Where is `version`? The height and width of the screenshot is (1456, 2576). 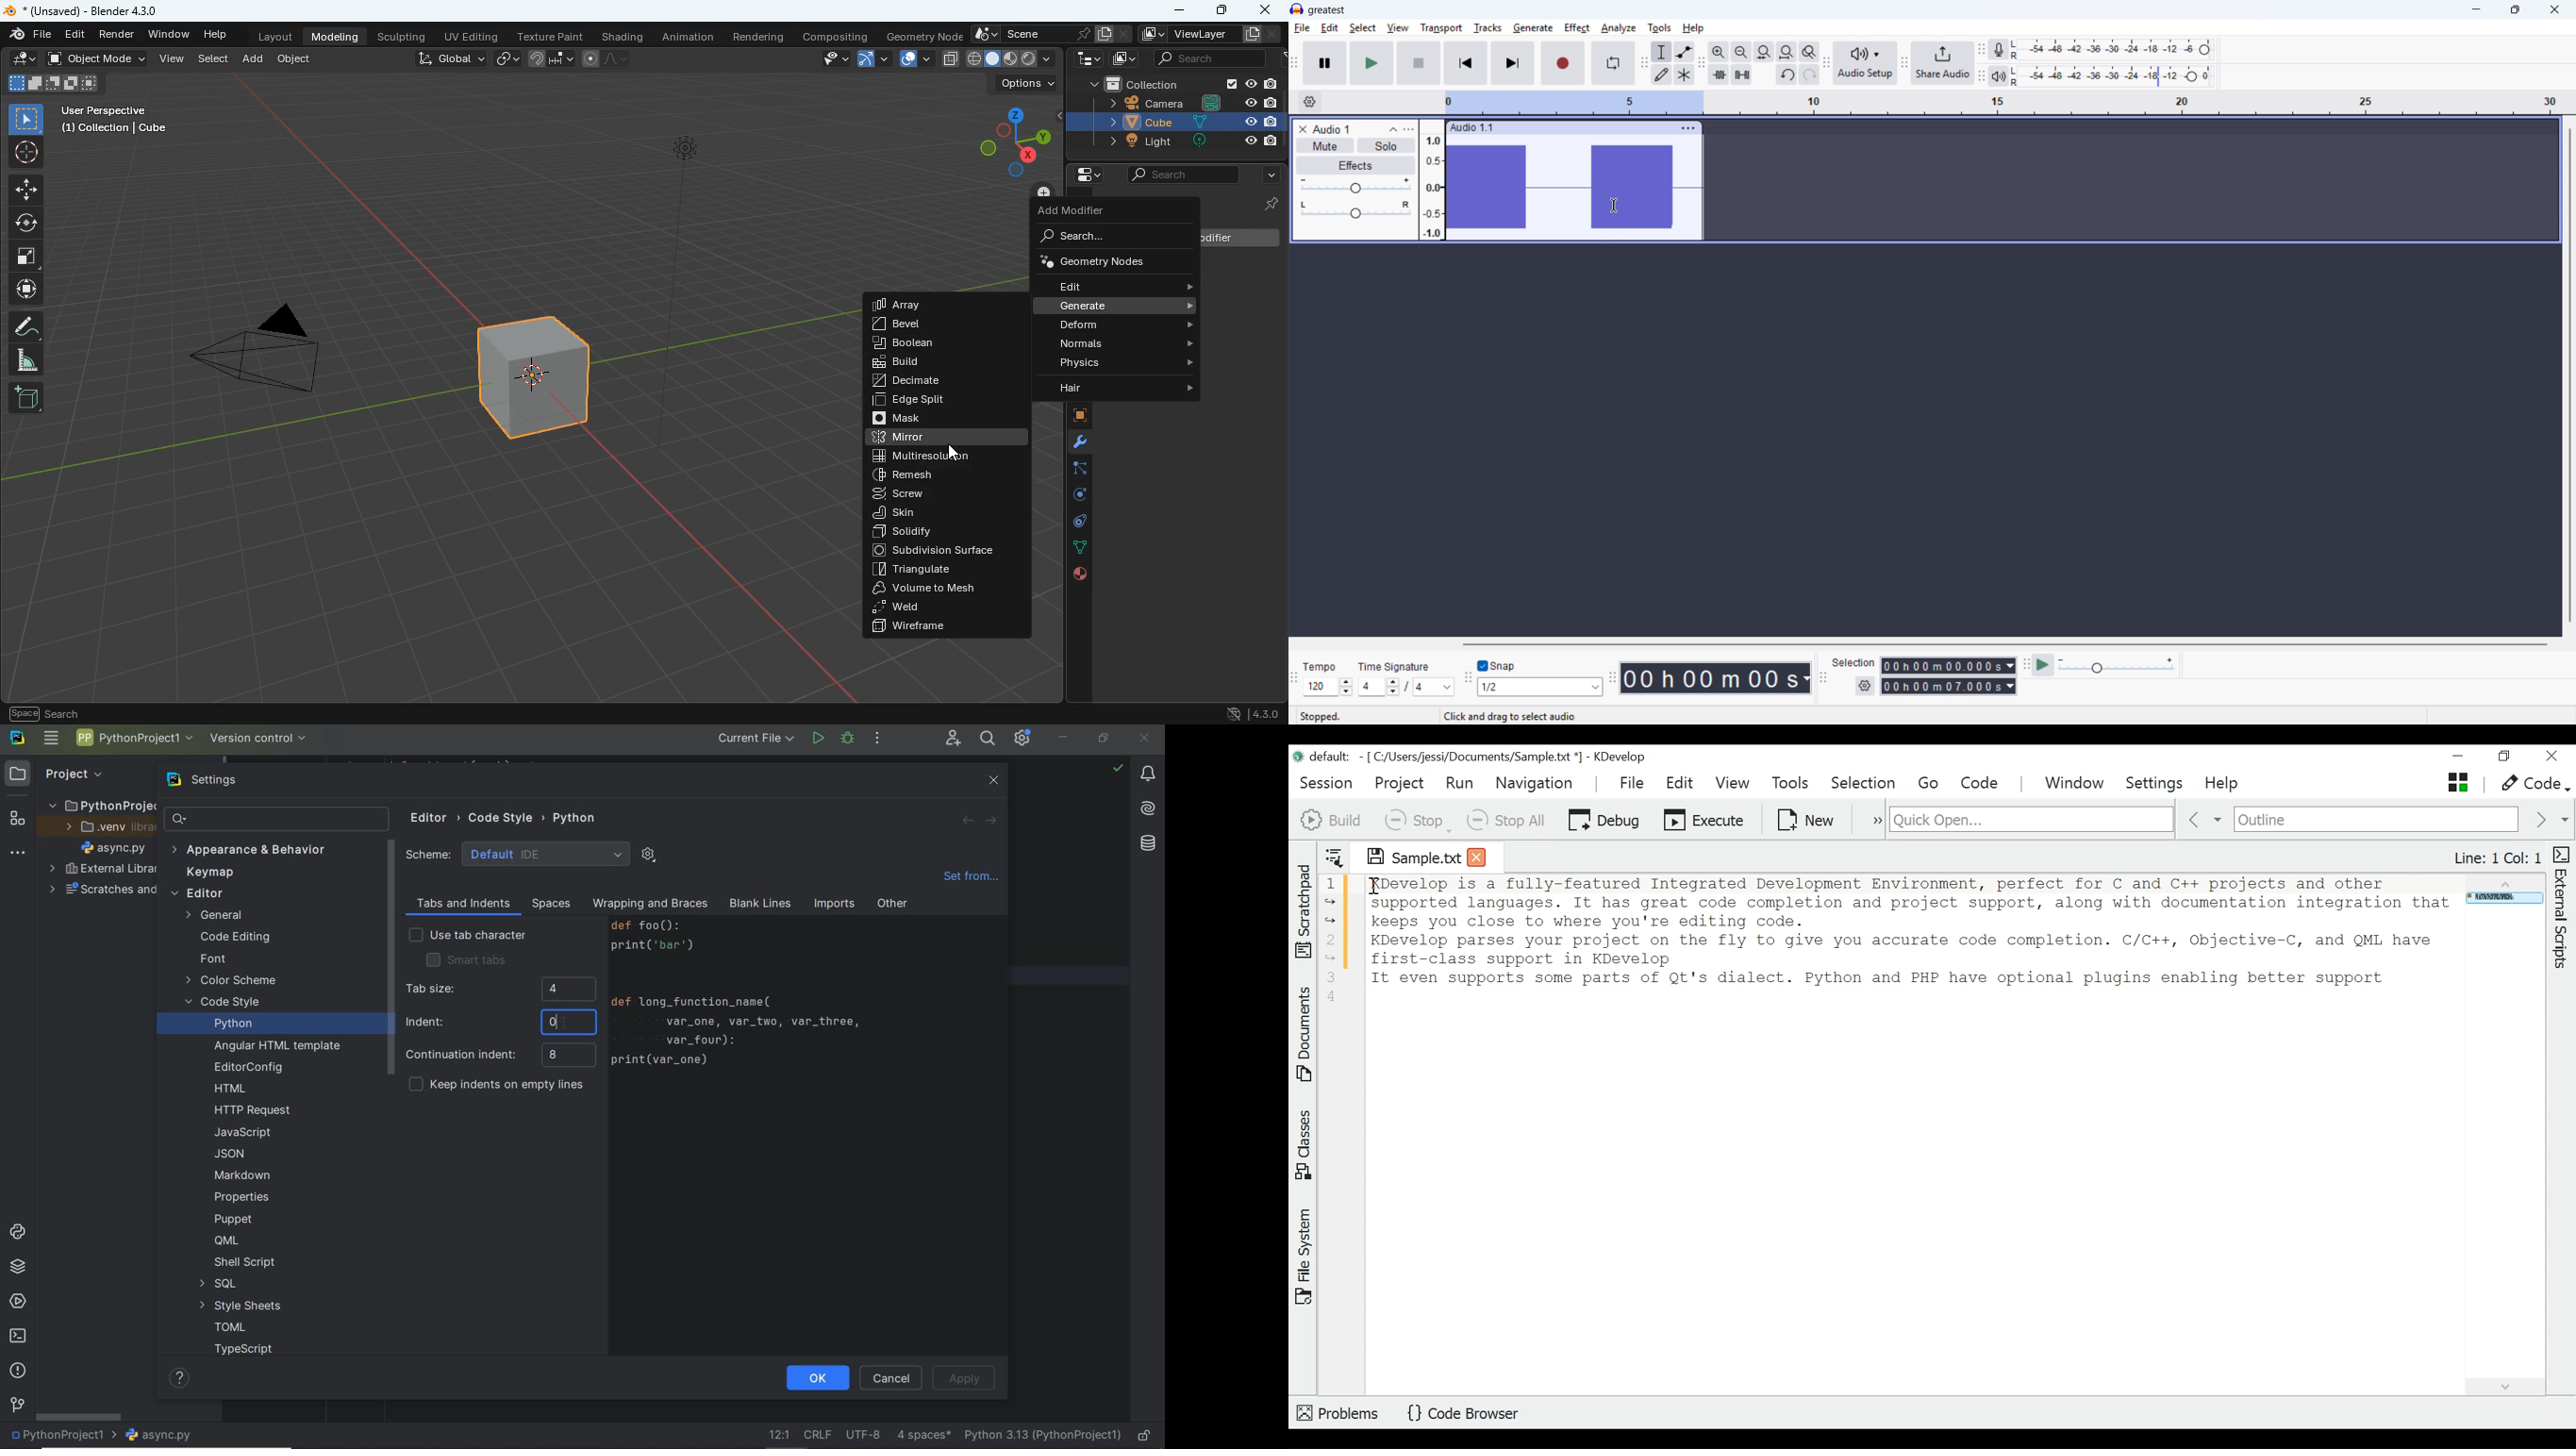
version is located at coordinates (1253, 710).